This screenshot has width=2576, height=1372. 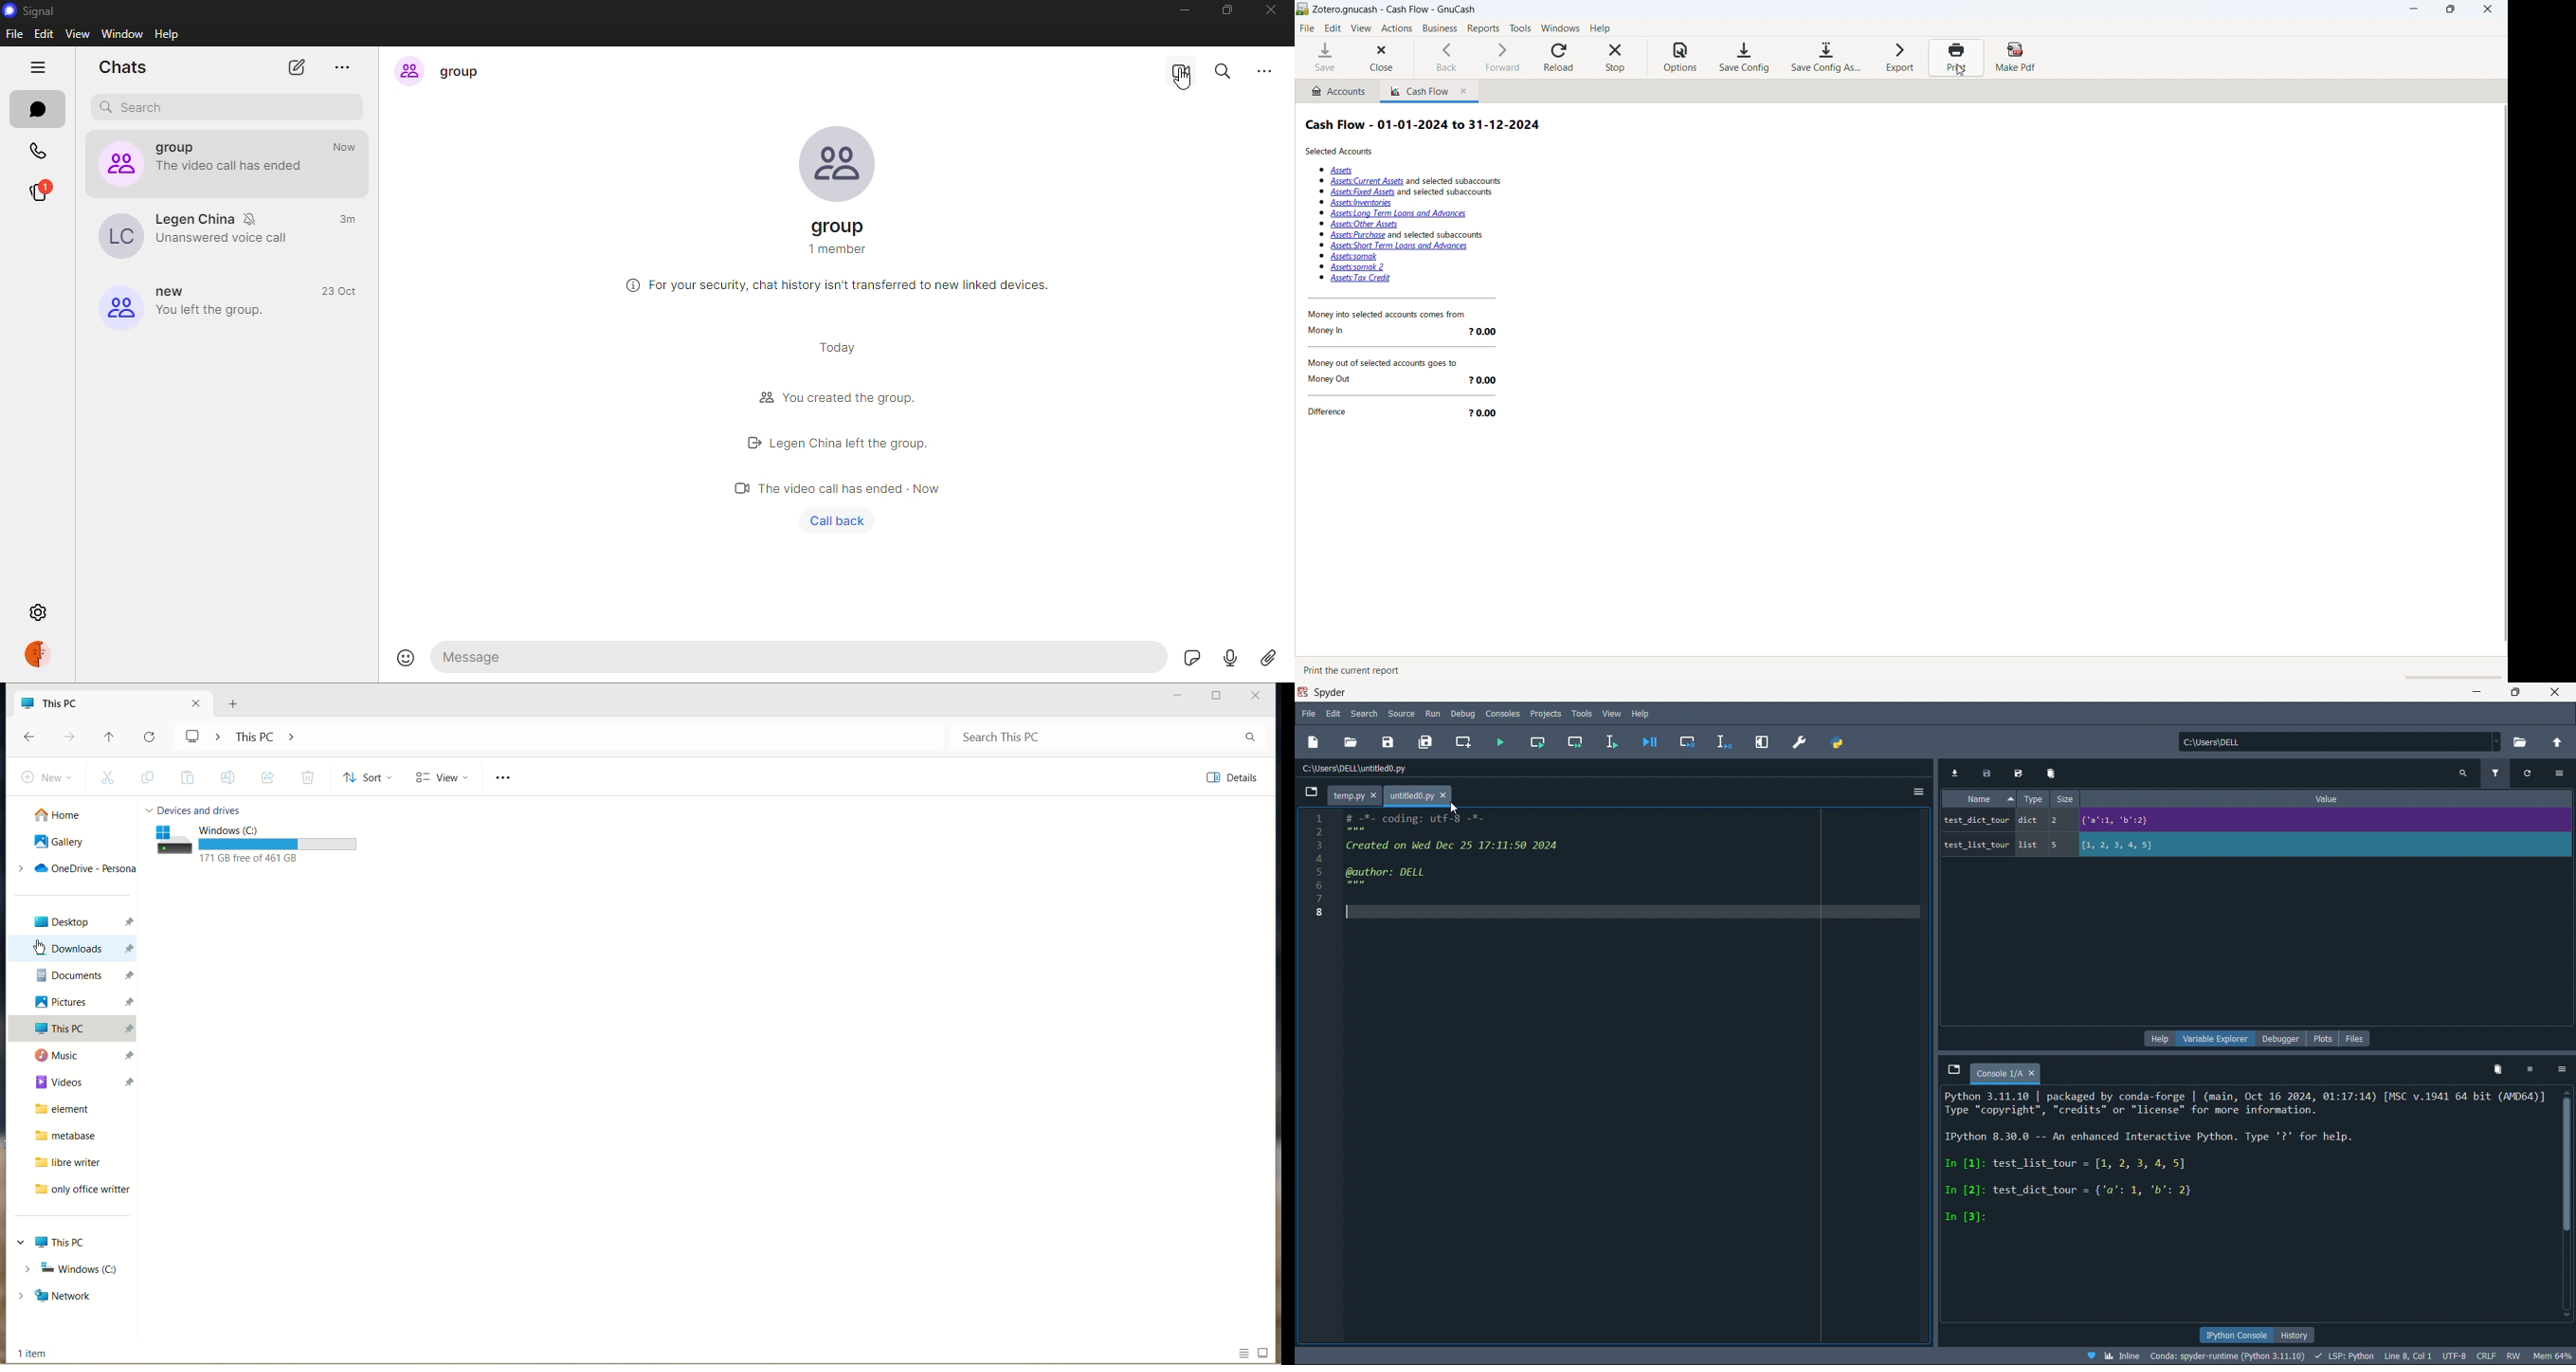 I want to click on profile , so click(x=844, y=161).